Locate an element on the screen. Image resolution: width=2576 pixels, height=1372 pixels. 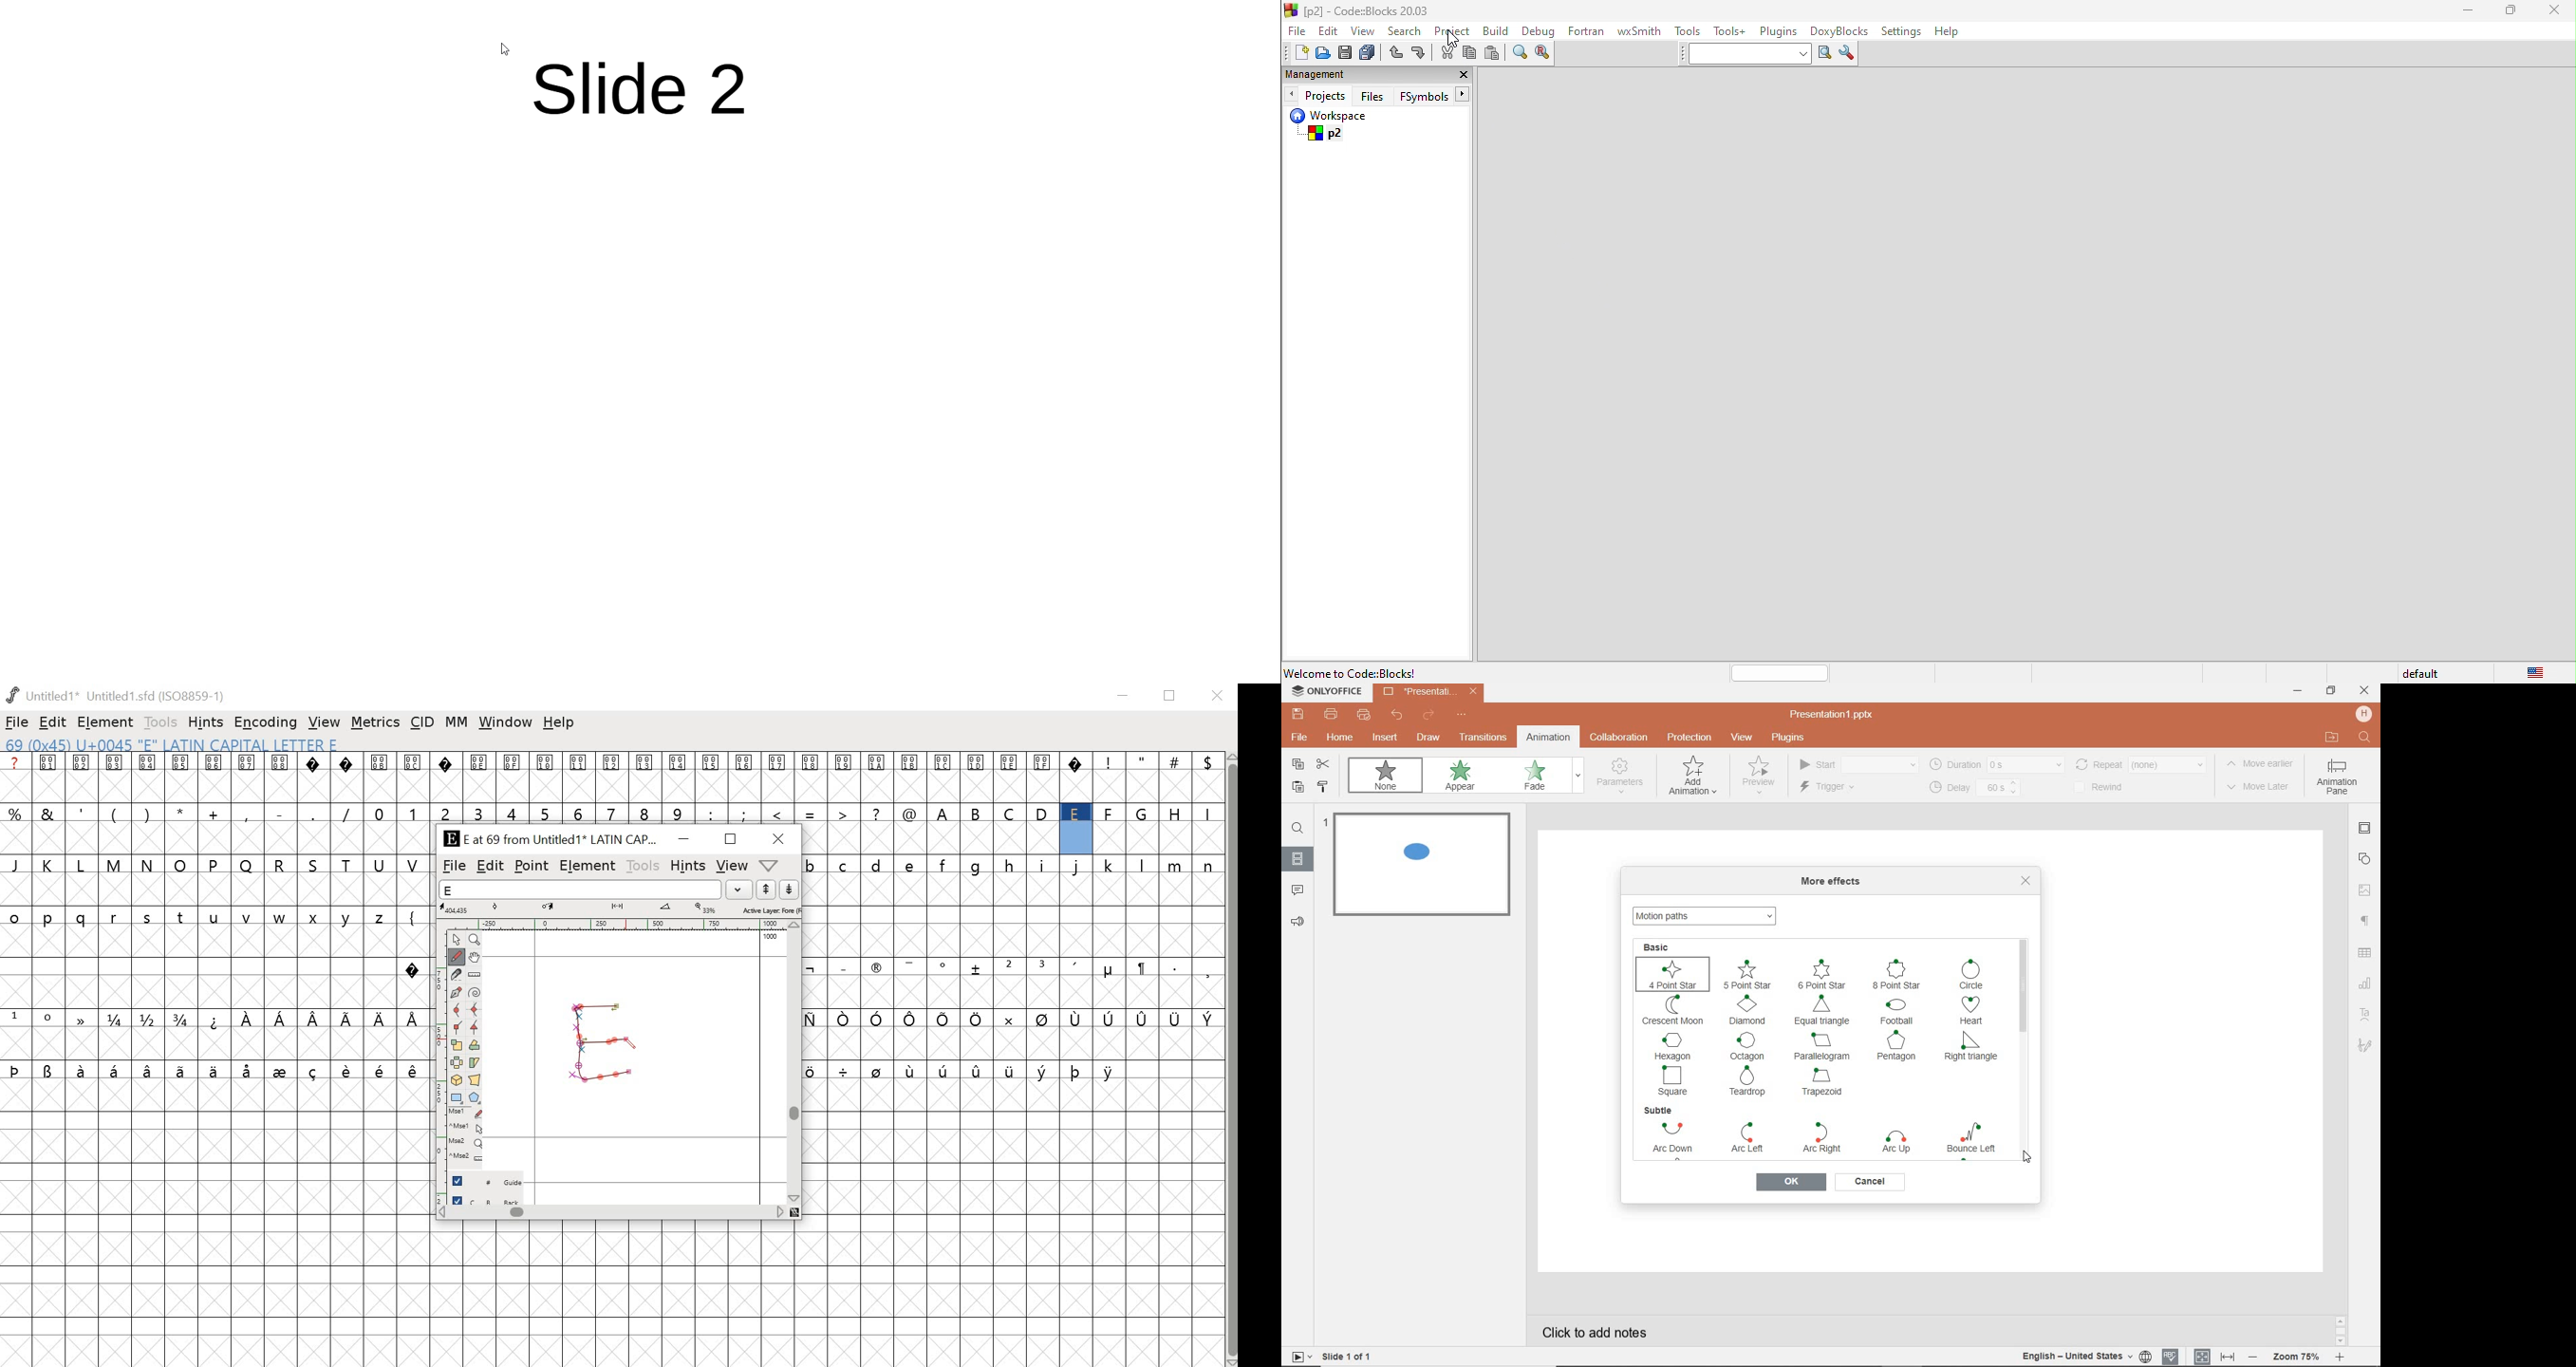
find is located at coordinates (2363, 736).